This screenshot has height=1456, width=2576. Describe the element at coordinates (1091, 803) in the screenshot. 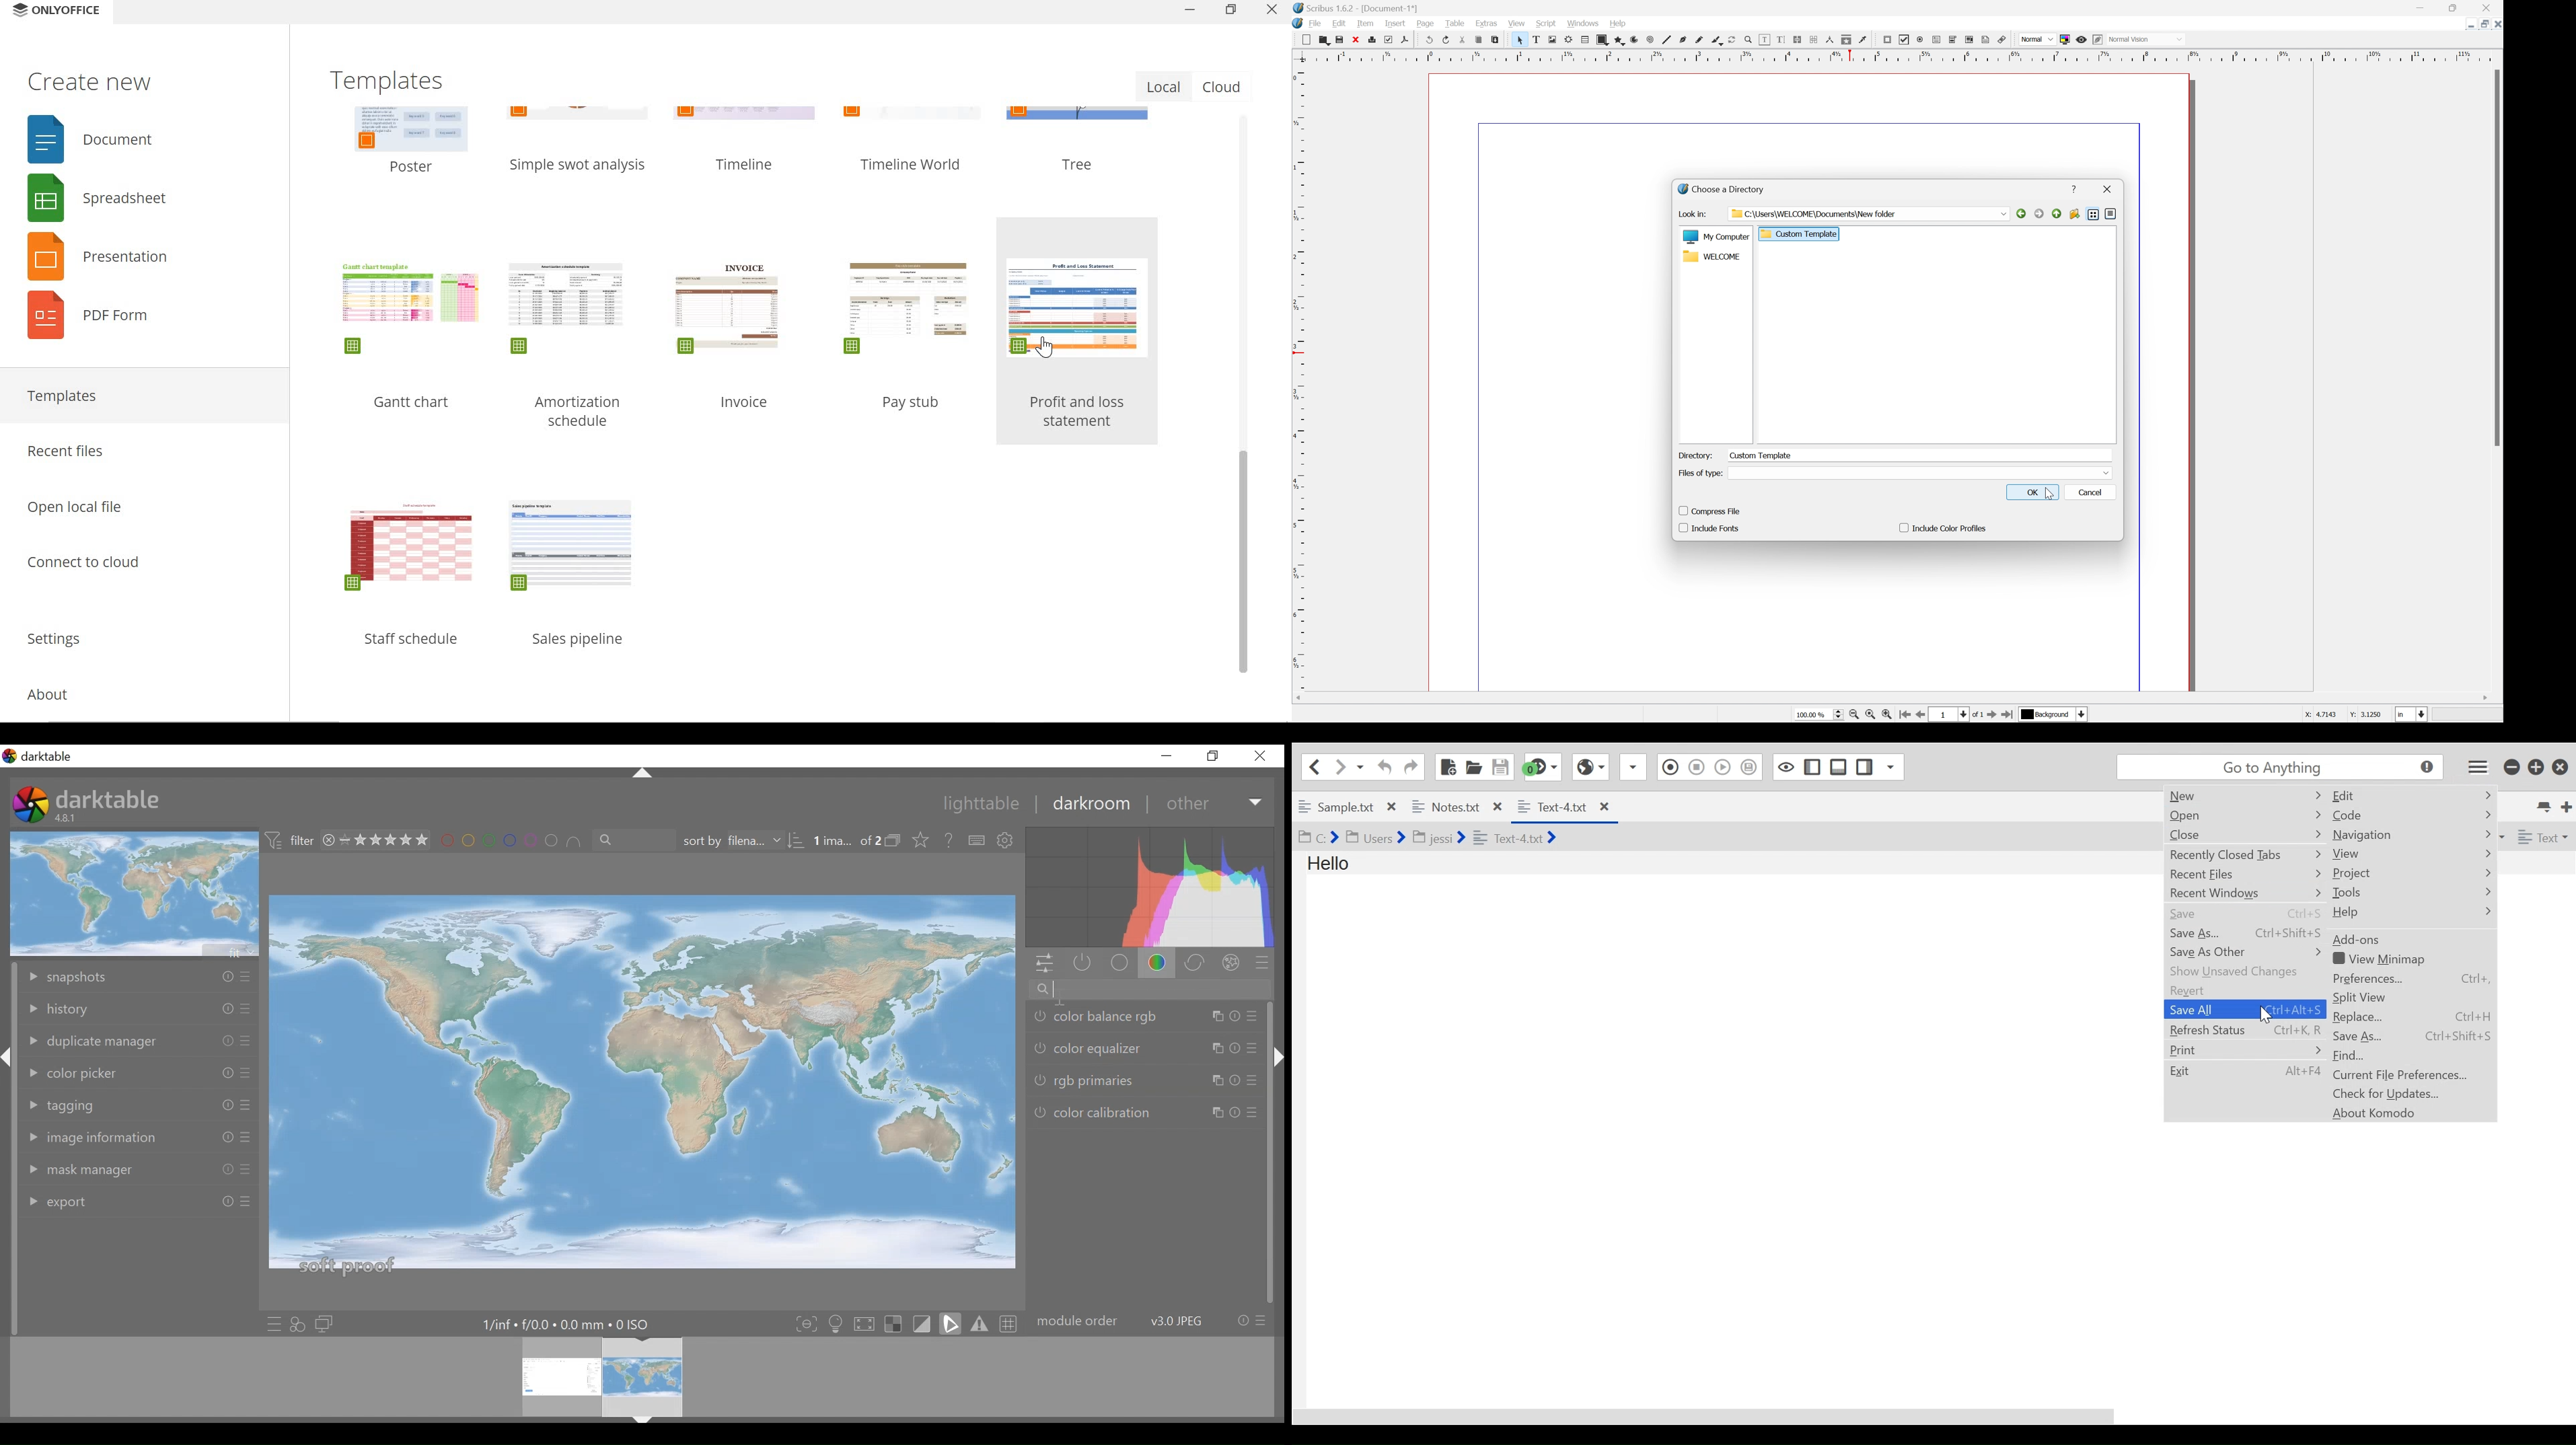

I see `darkroom` at that location.